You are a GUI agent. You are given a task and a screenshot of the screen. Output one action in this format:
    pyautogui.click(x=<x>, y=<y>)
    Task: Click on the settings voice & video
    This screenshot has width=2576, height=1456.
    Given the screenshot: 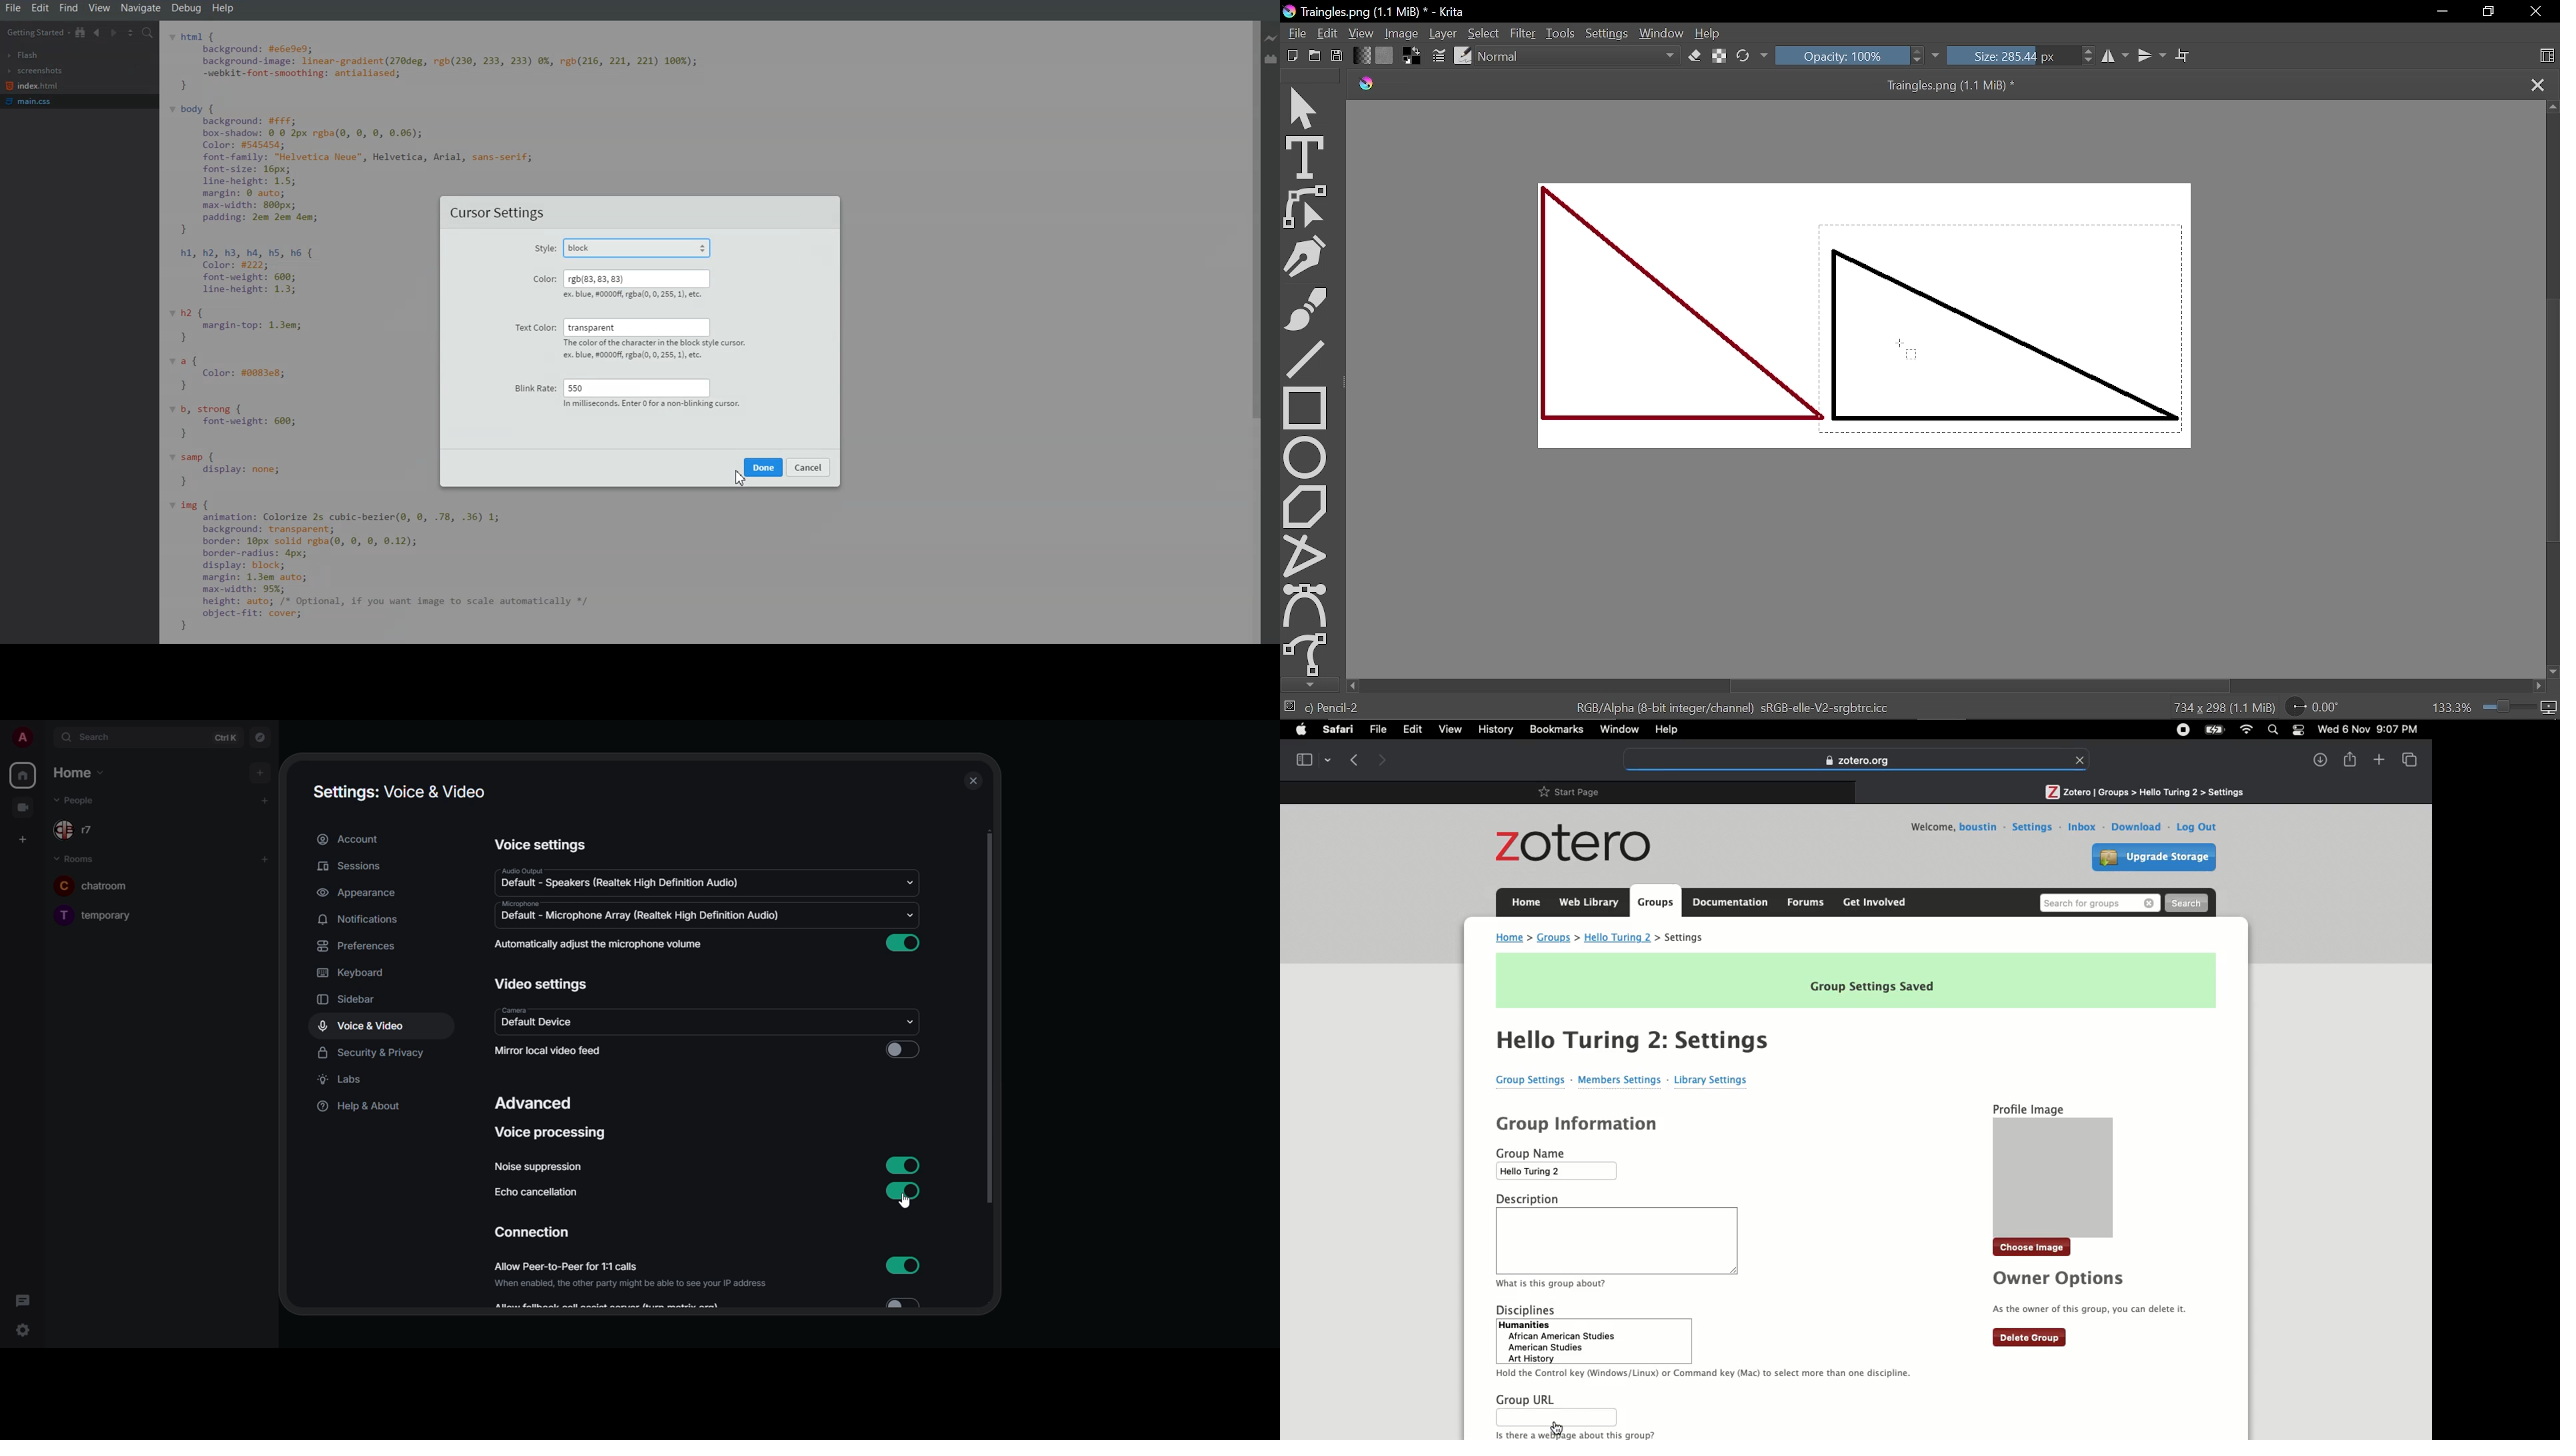 What is the action you would take?
    pyautogui.click(x=397, y=791)
    